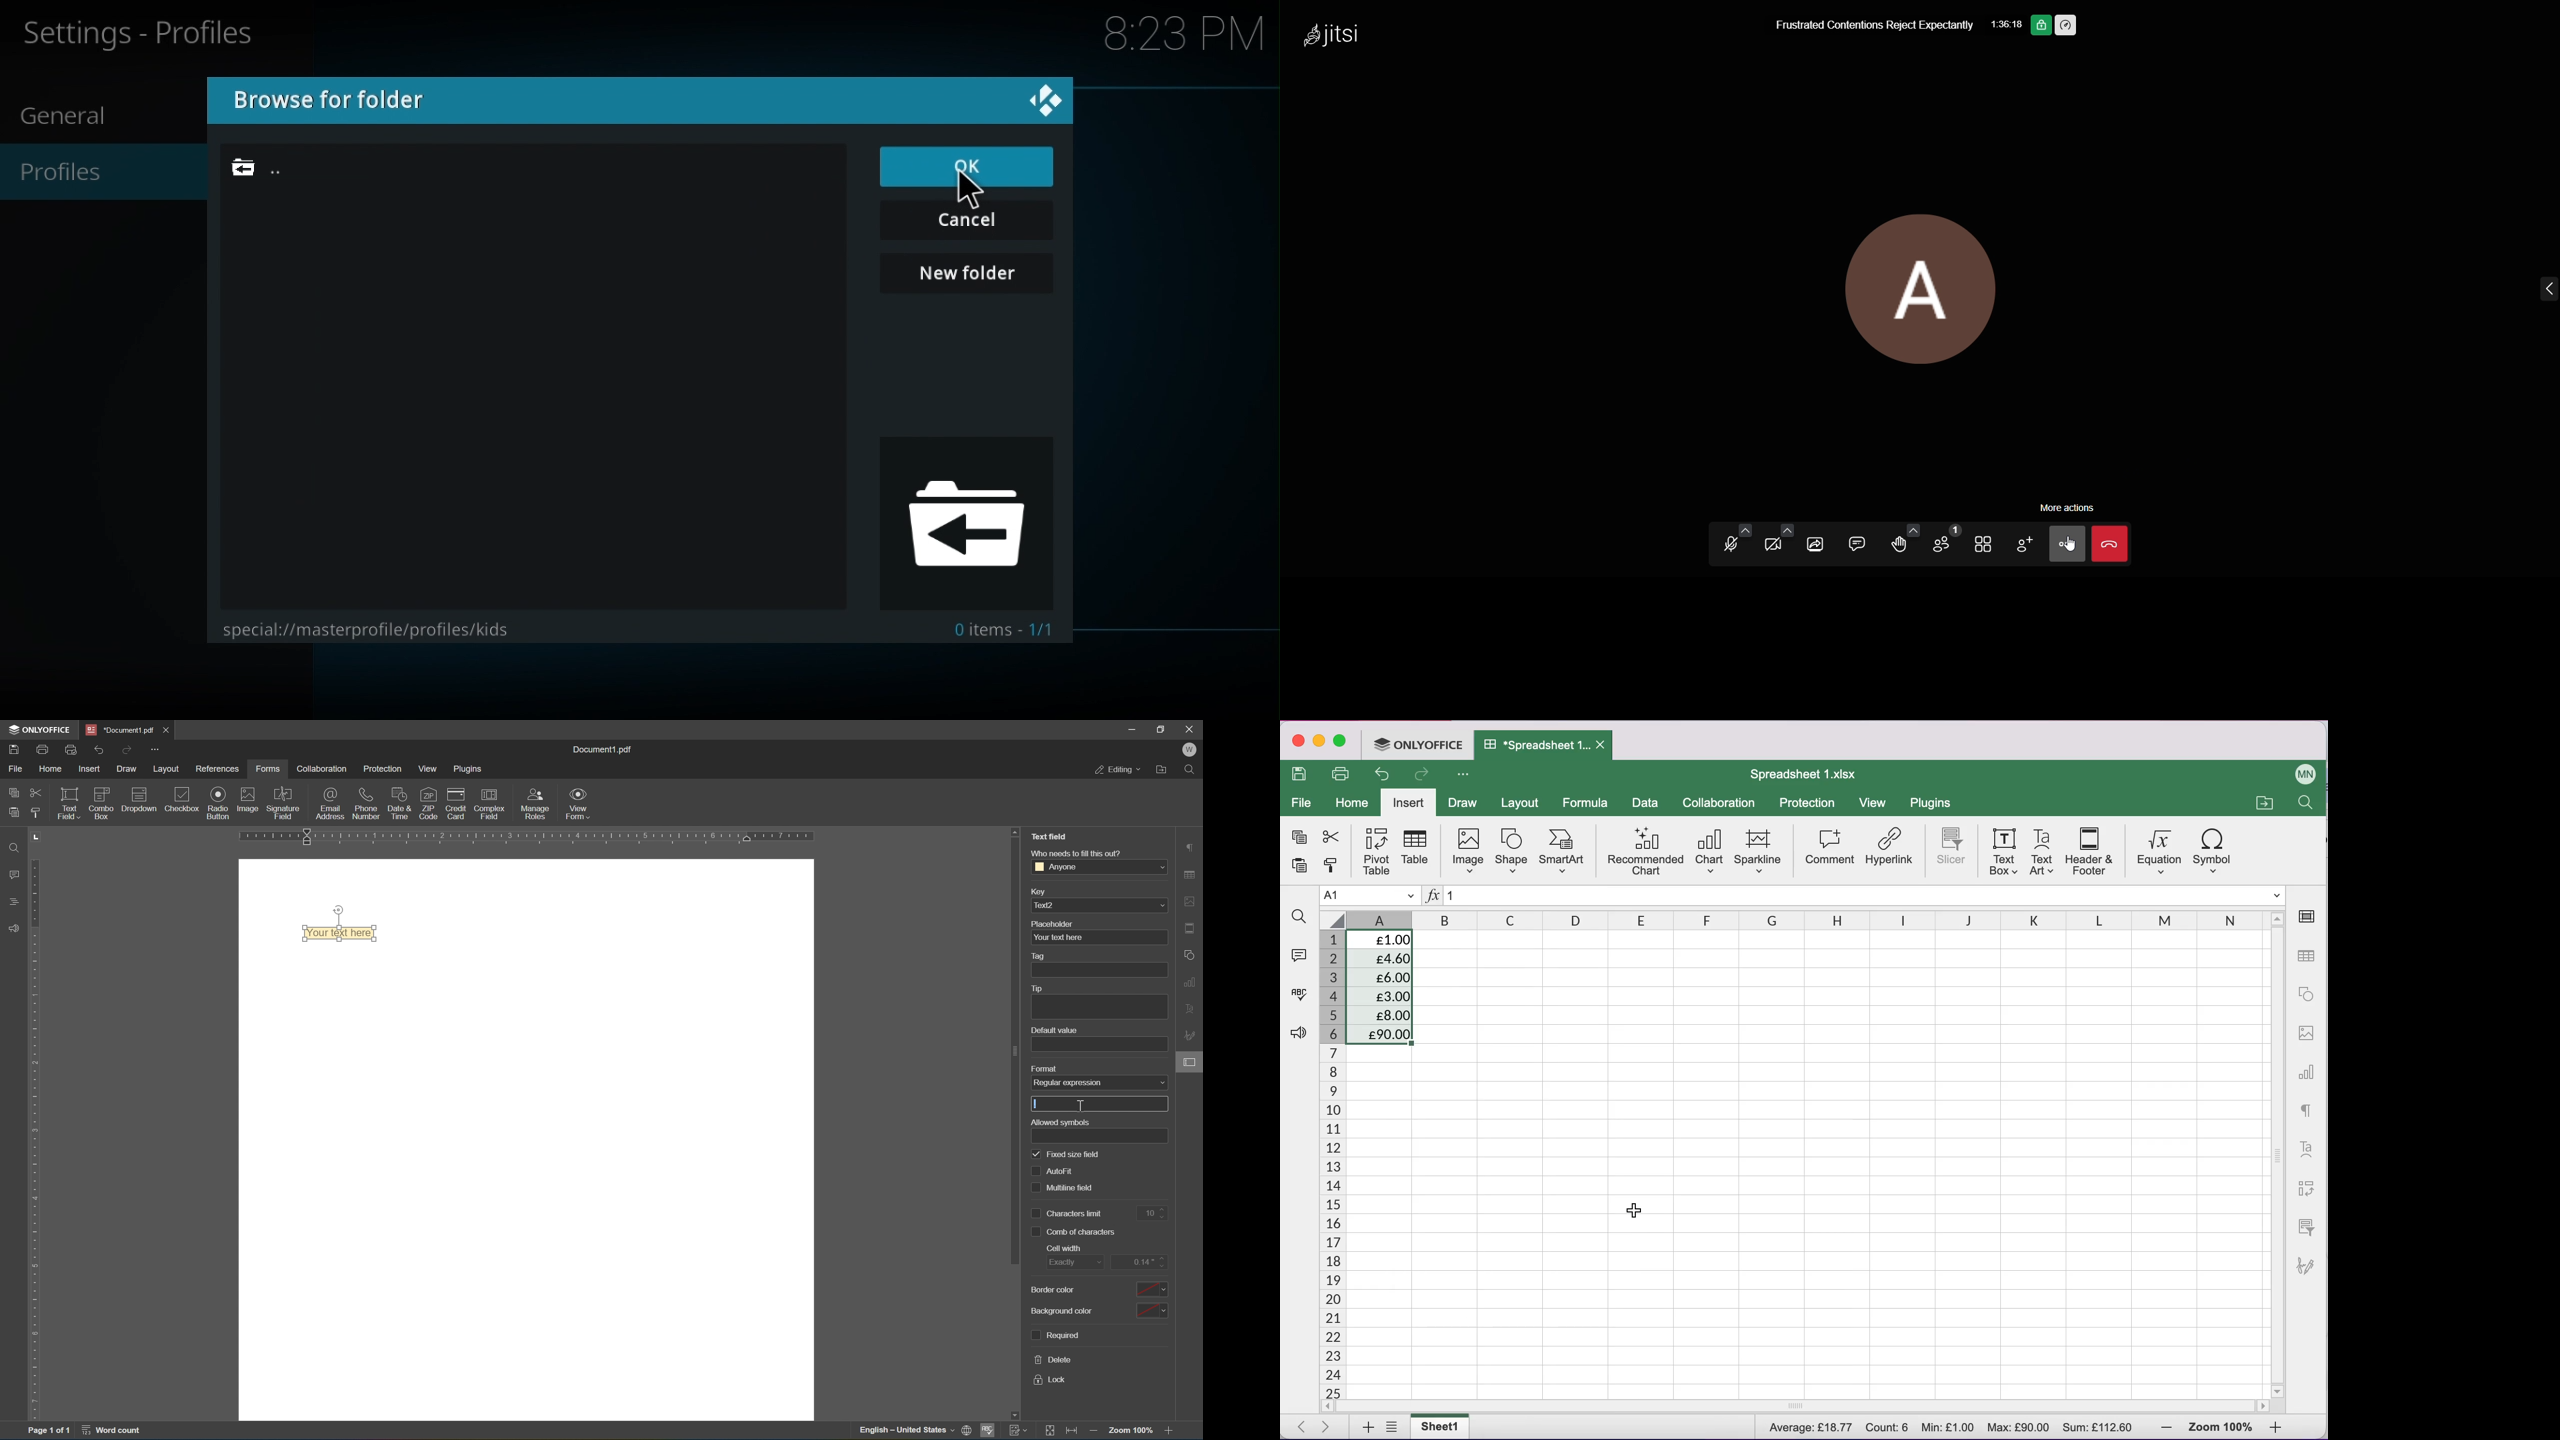 The width and height of the screenshot is (2576, 1456). What do you see at coordinates (1052, 923) in the screenshot?
I see `placeholder` at bounding box center [1052, 923].